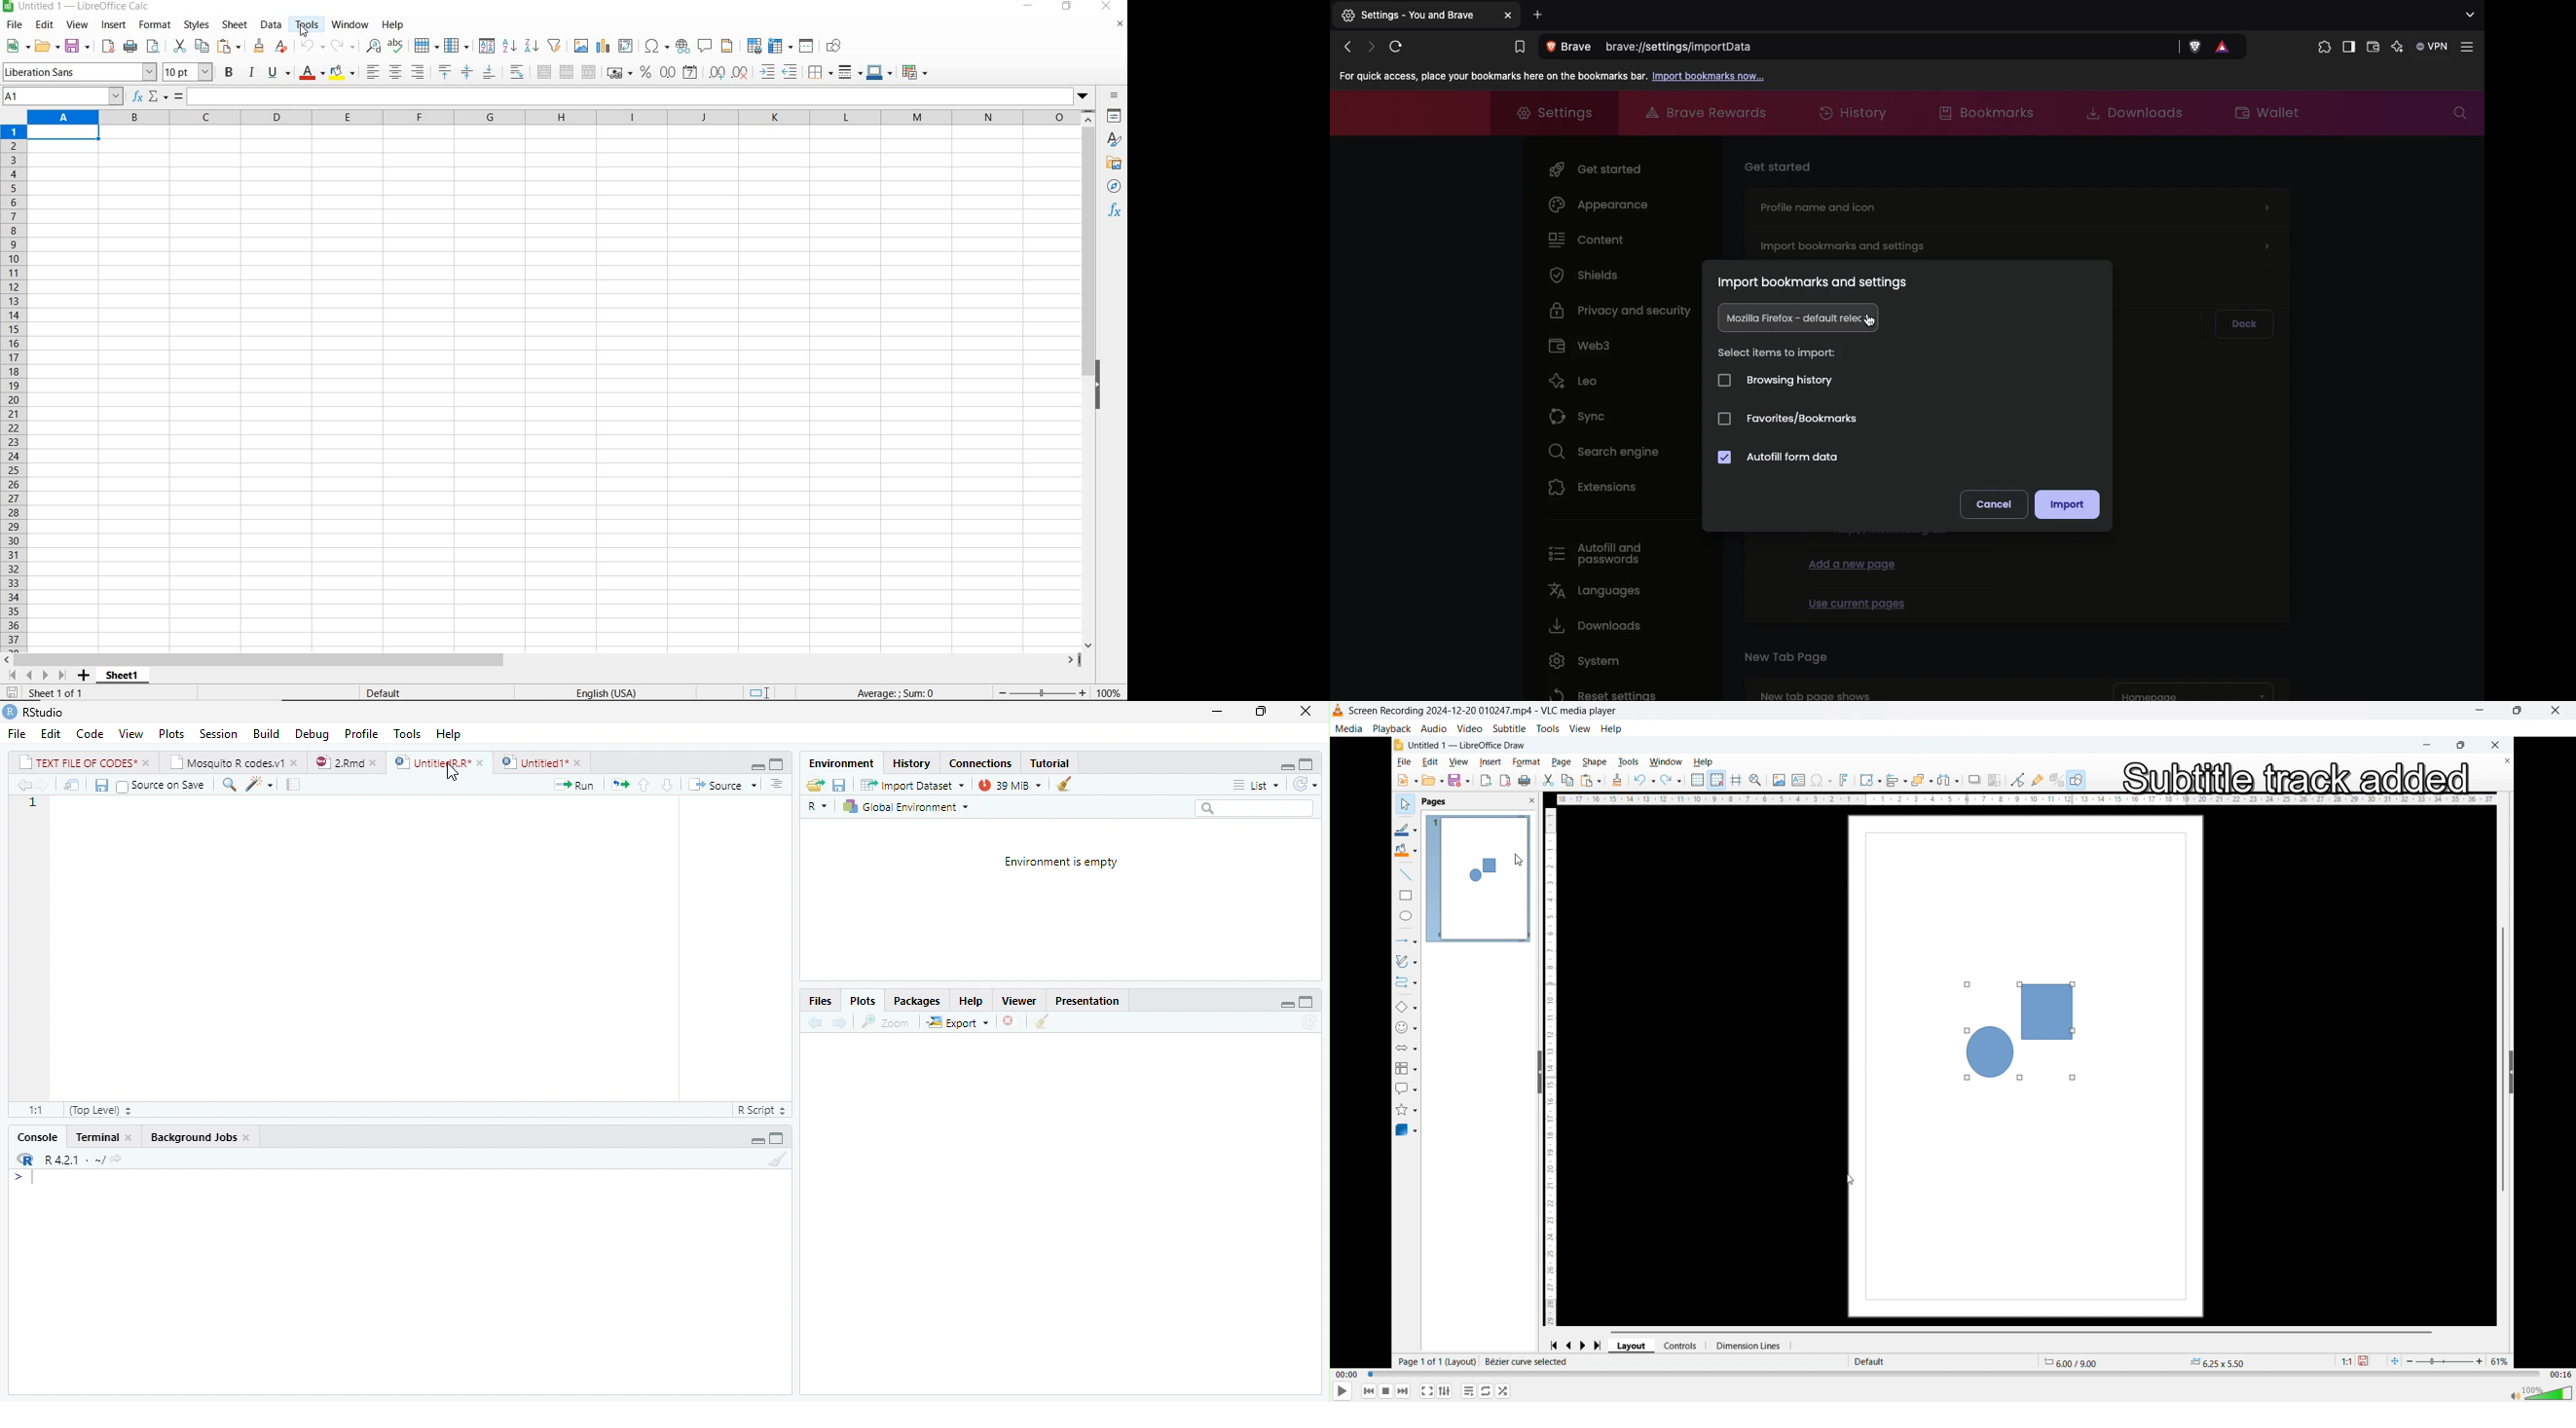  What do you see at coordinates (1052, 762) in the screenshot?
I see `Tutorial` at bounding box center [1052, 762].